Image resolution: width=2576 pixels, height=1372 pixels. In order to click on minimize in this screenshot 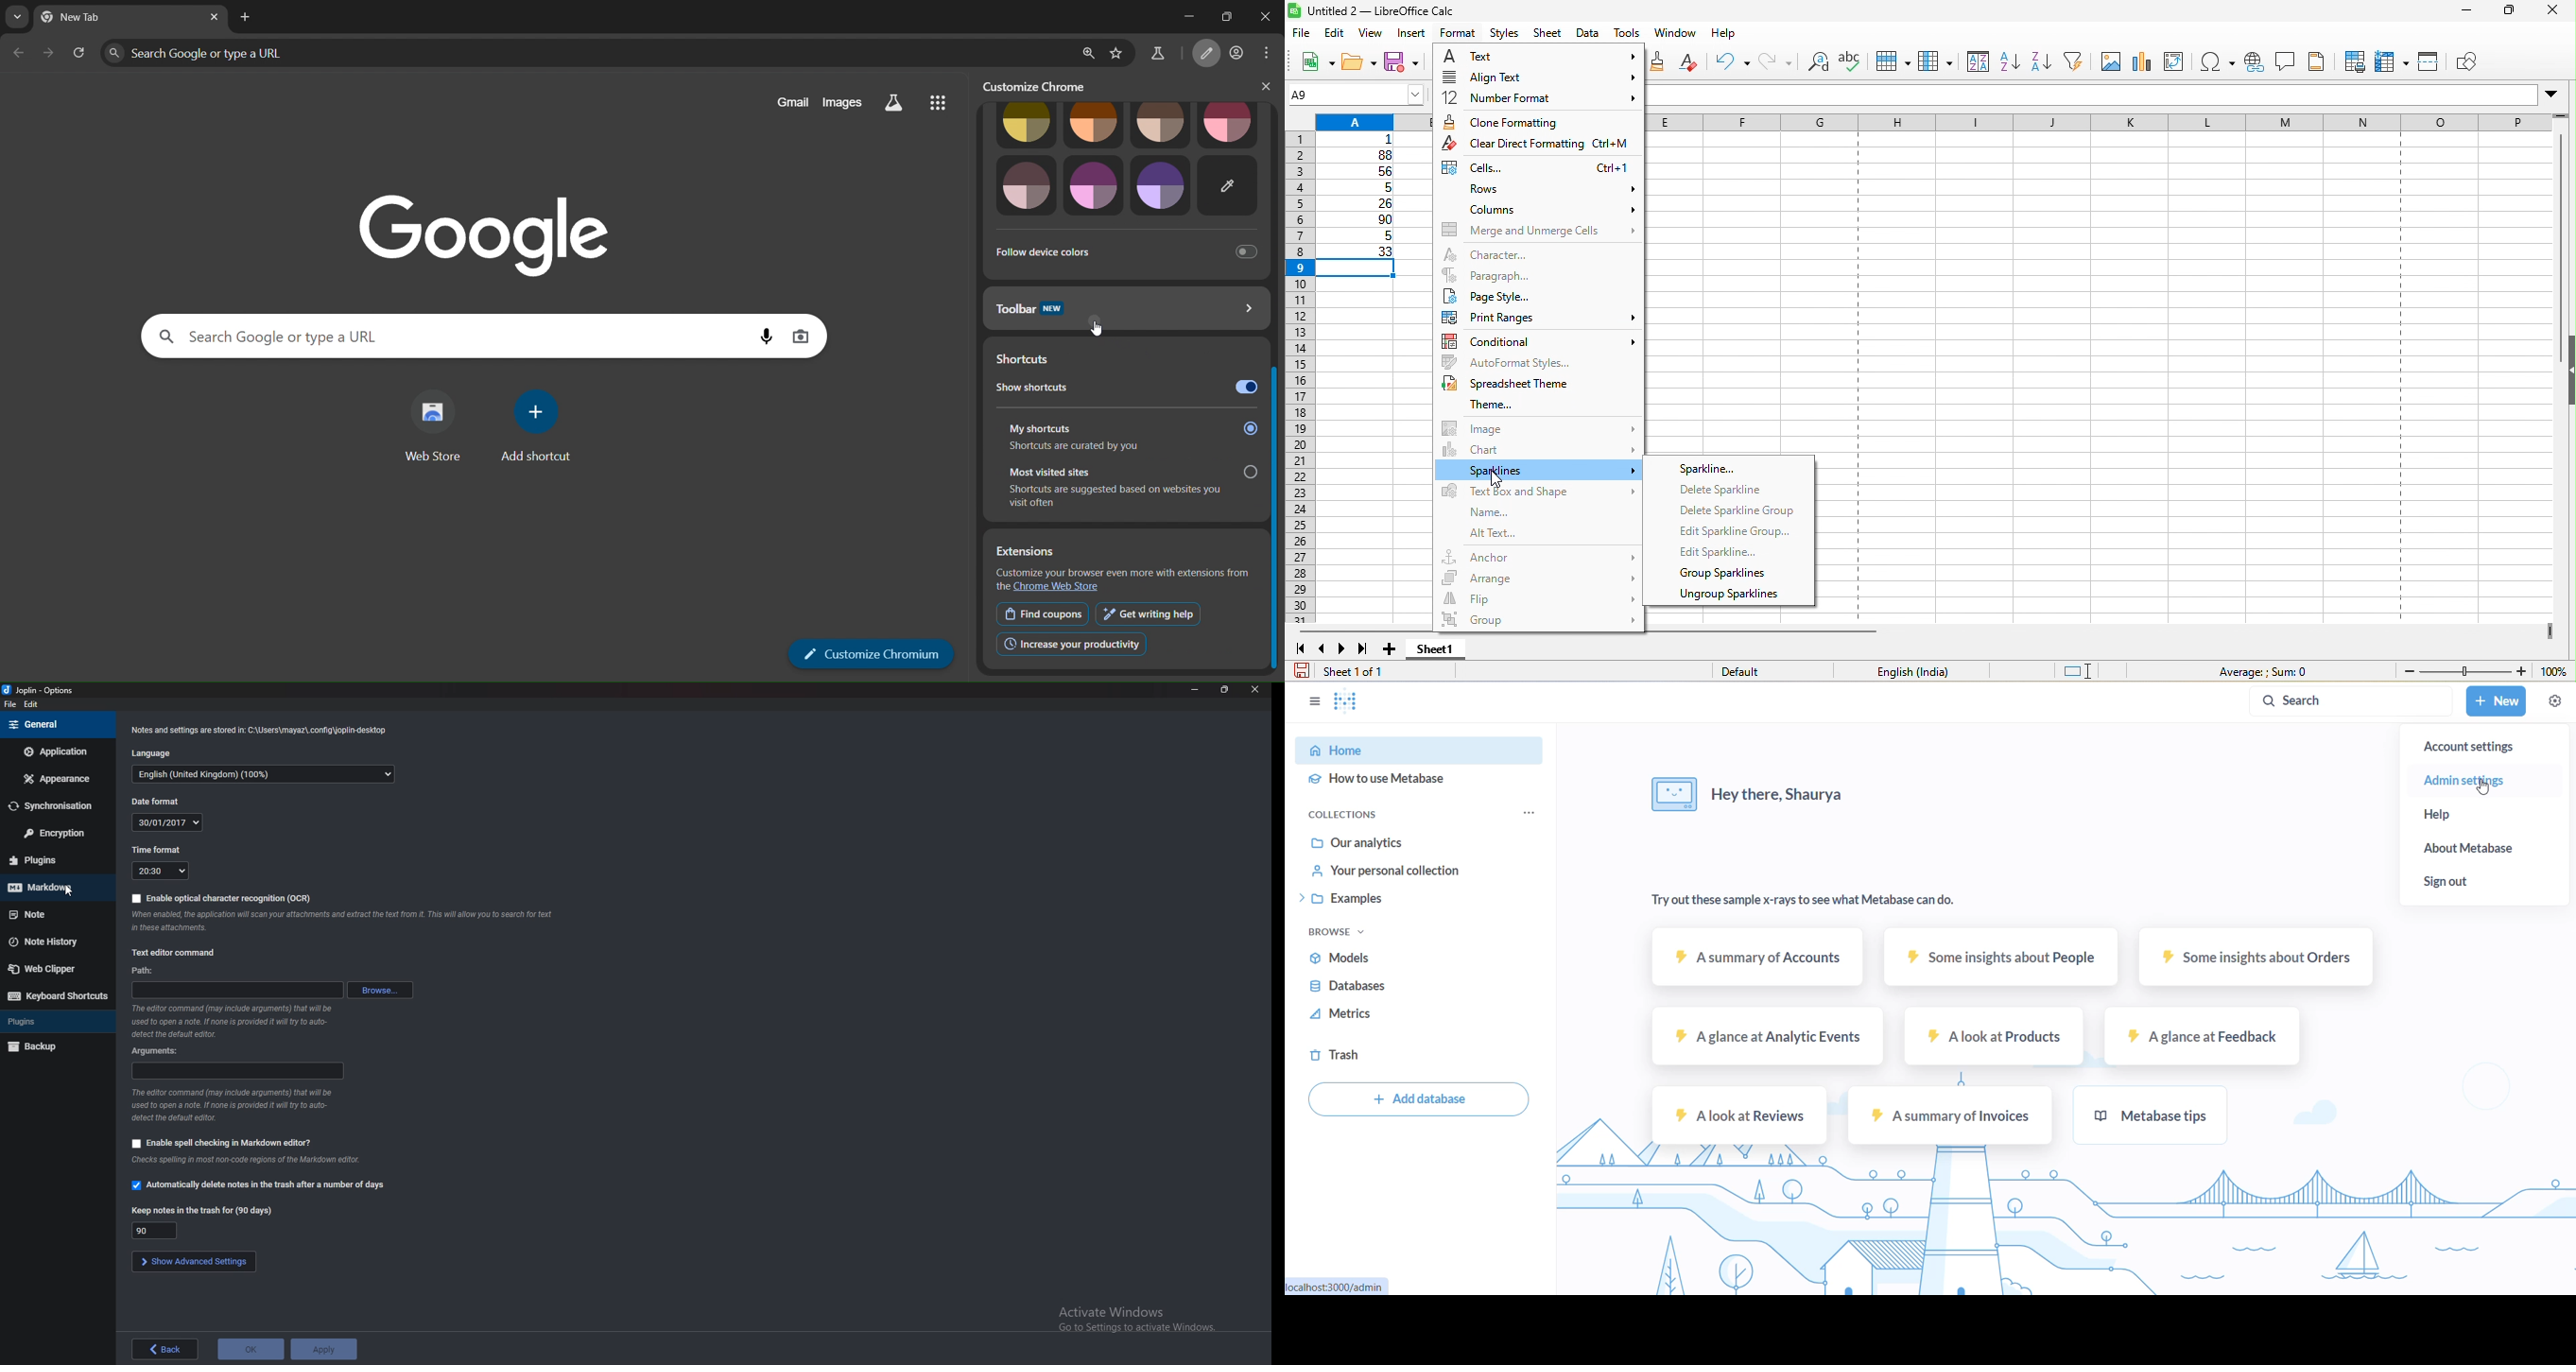, I will do `click(1197, 689)`.